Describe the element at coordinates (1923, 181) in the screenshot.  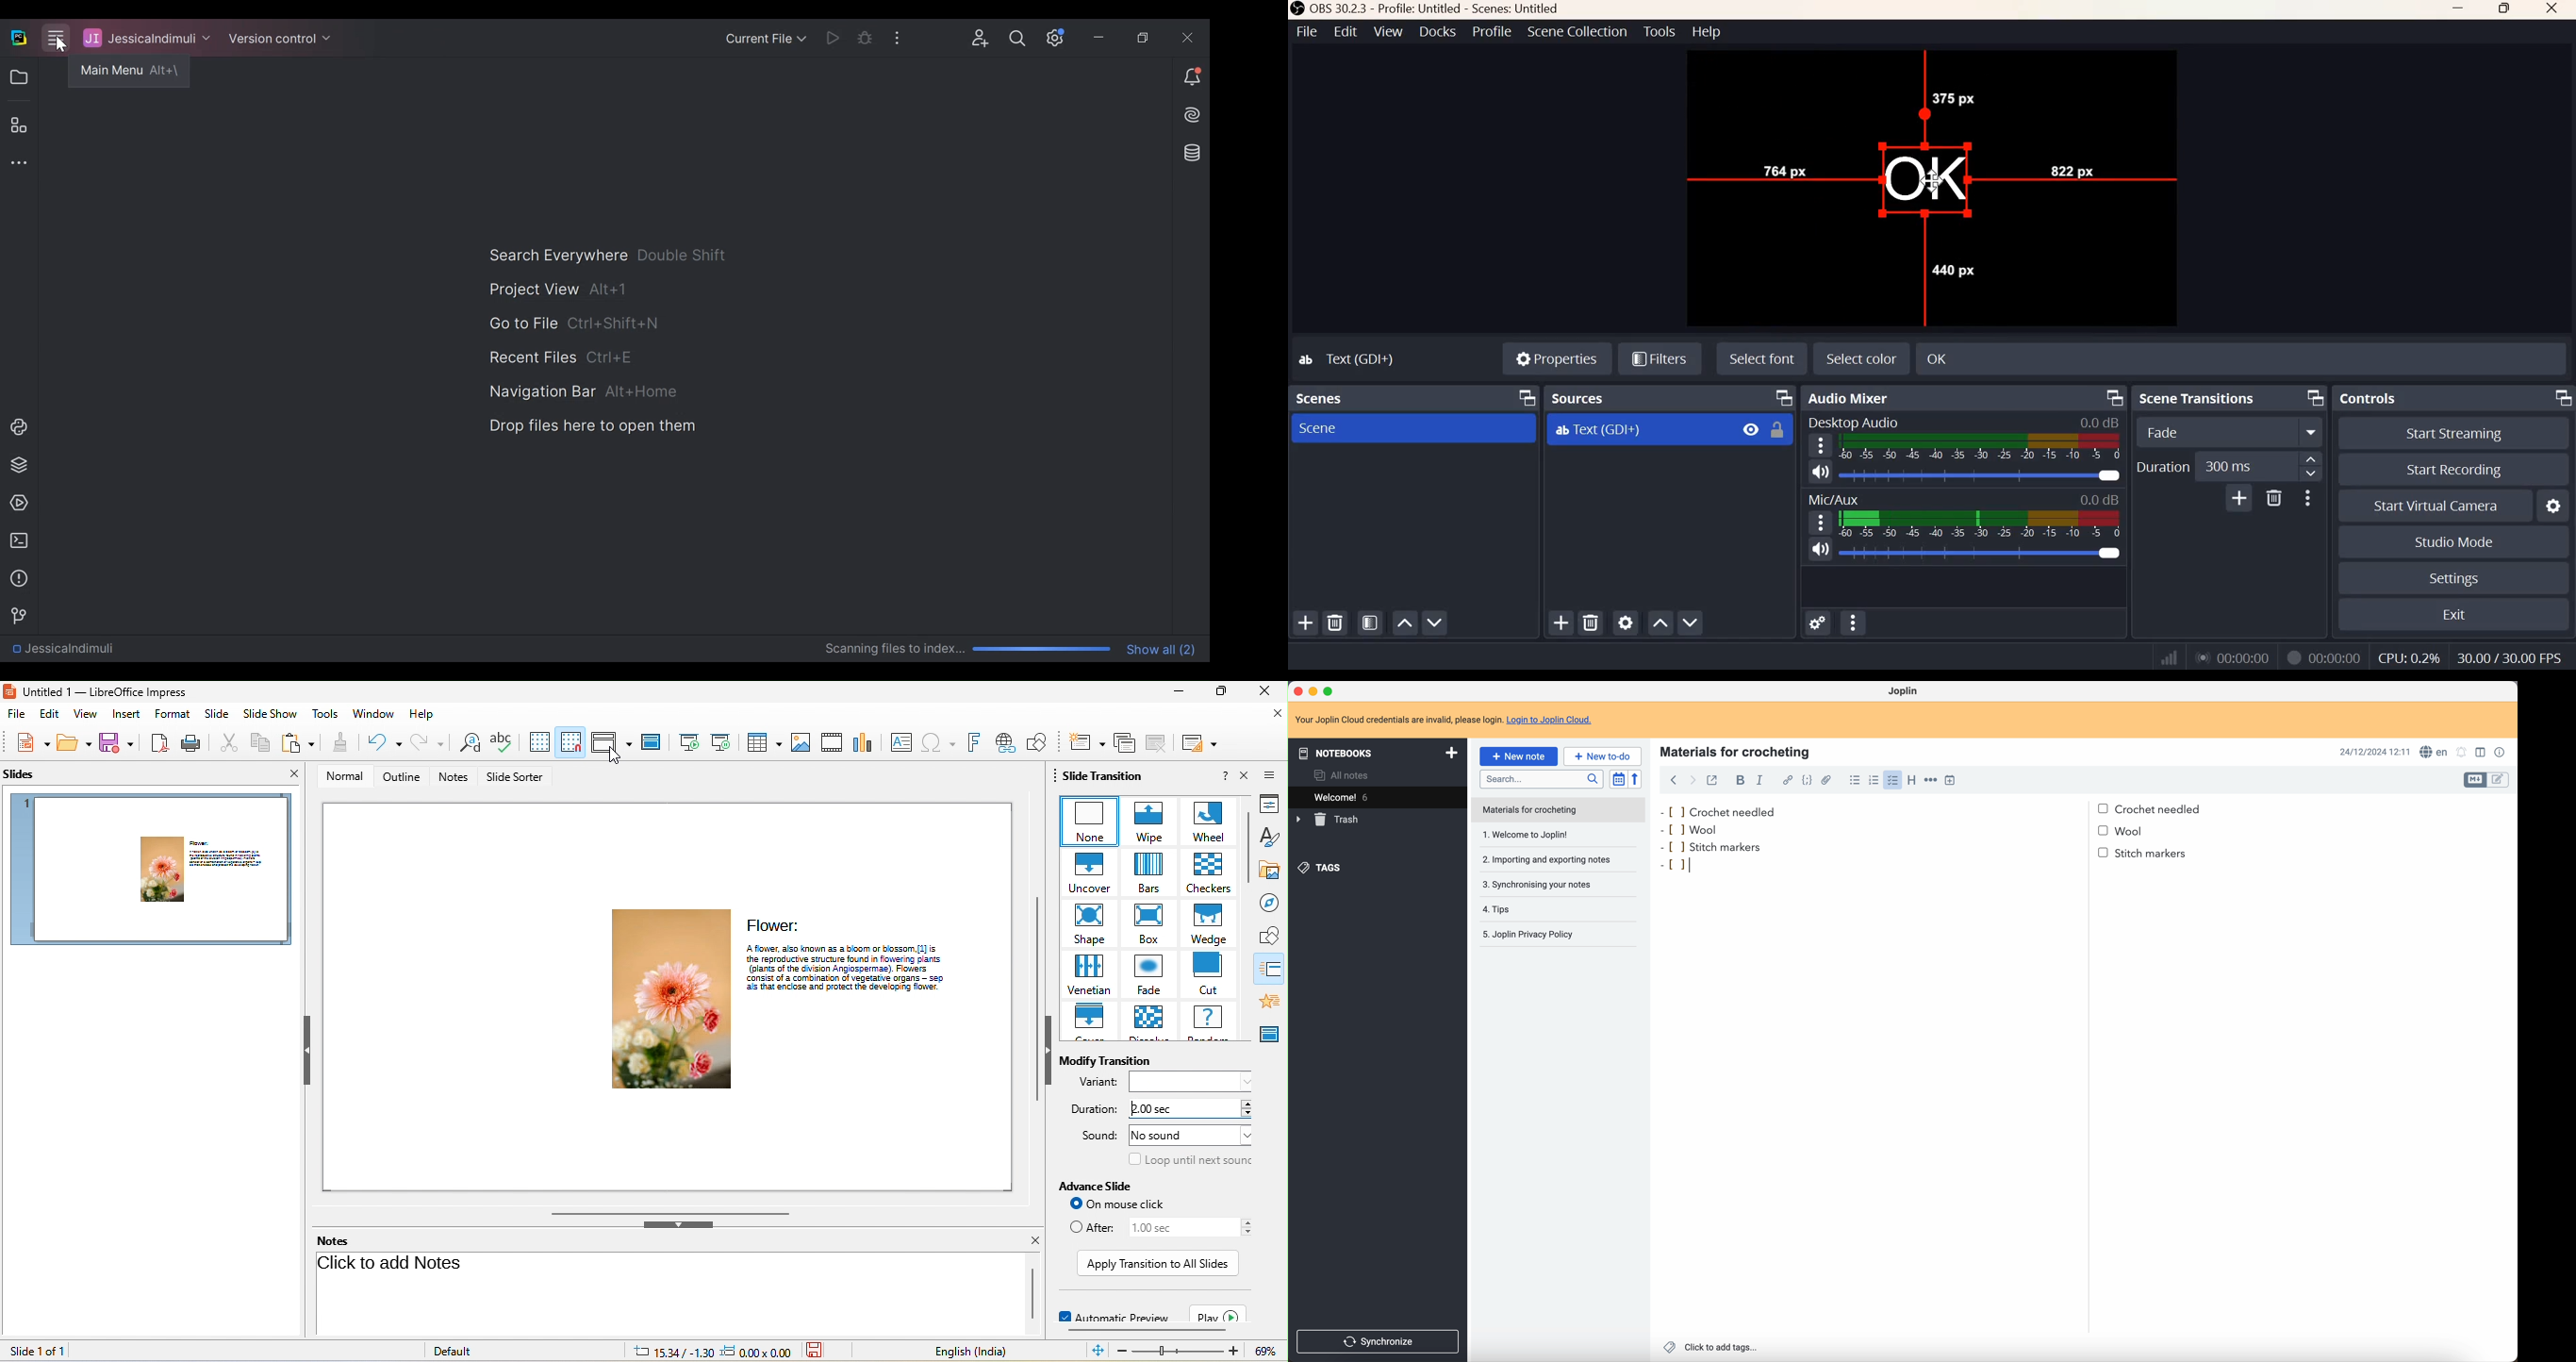
I see `source element OK` at that location.